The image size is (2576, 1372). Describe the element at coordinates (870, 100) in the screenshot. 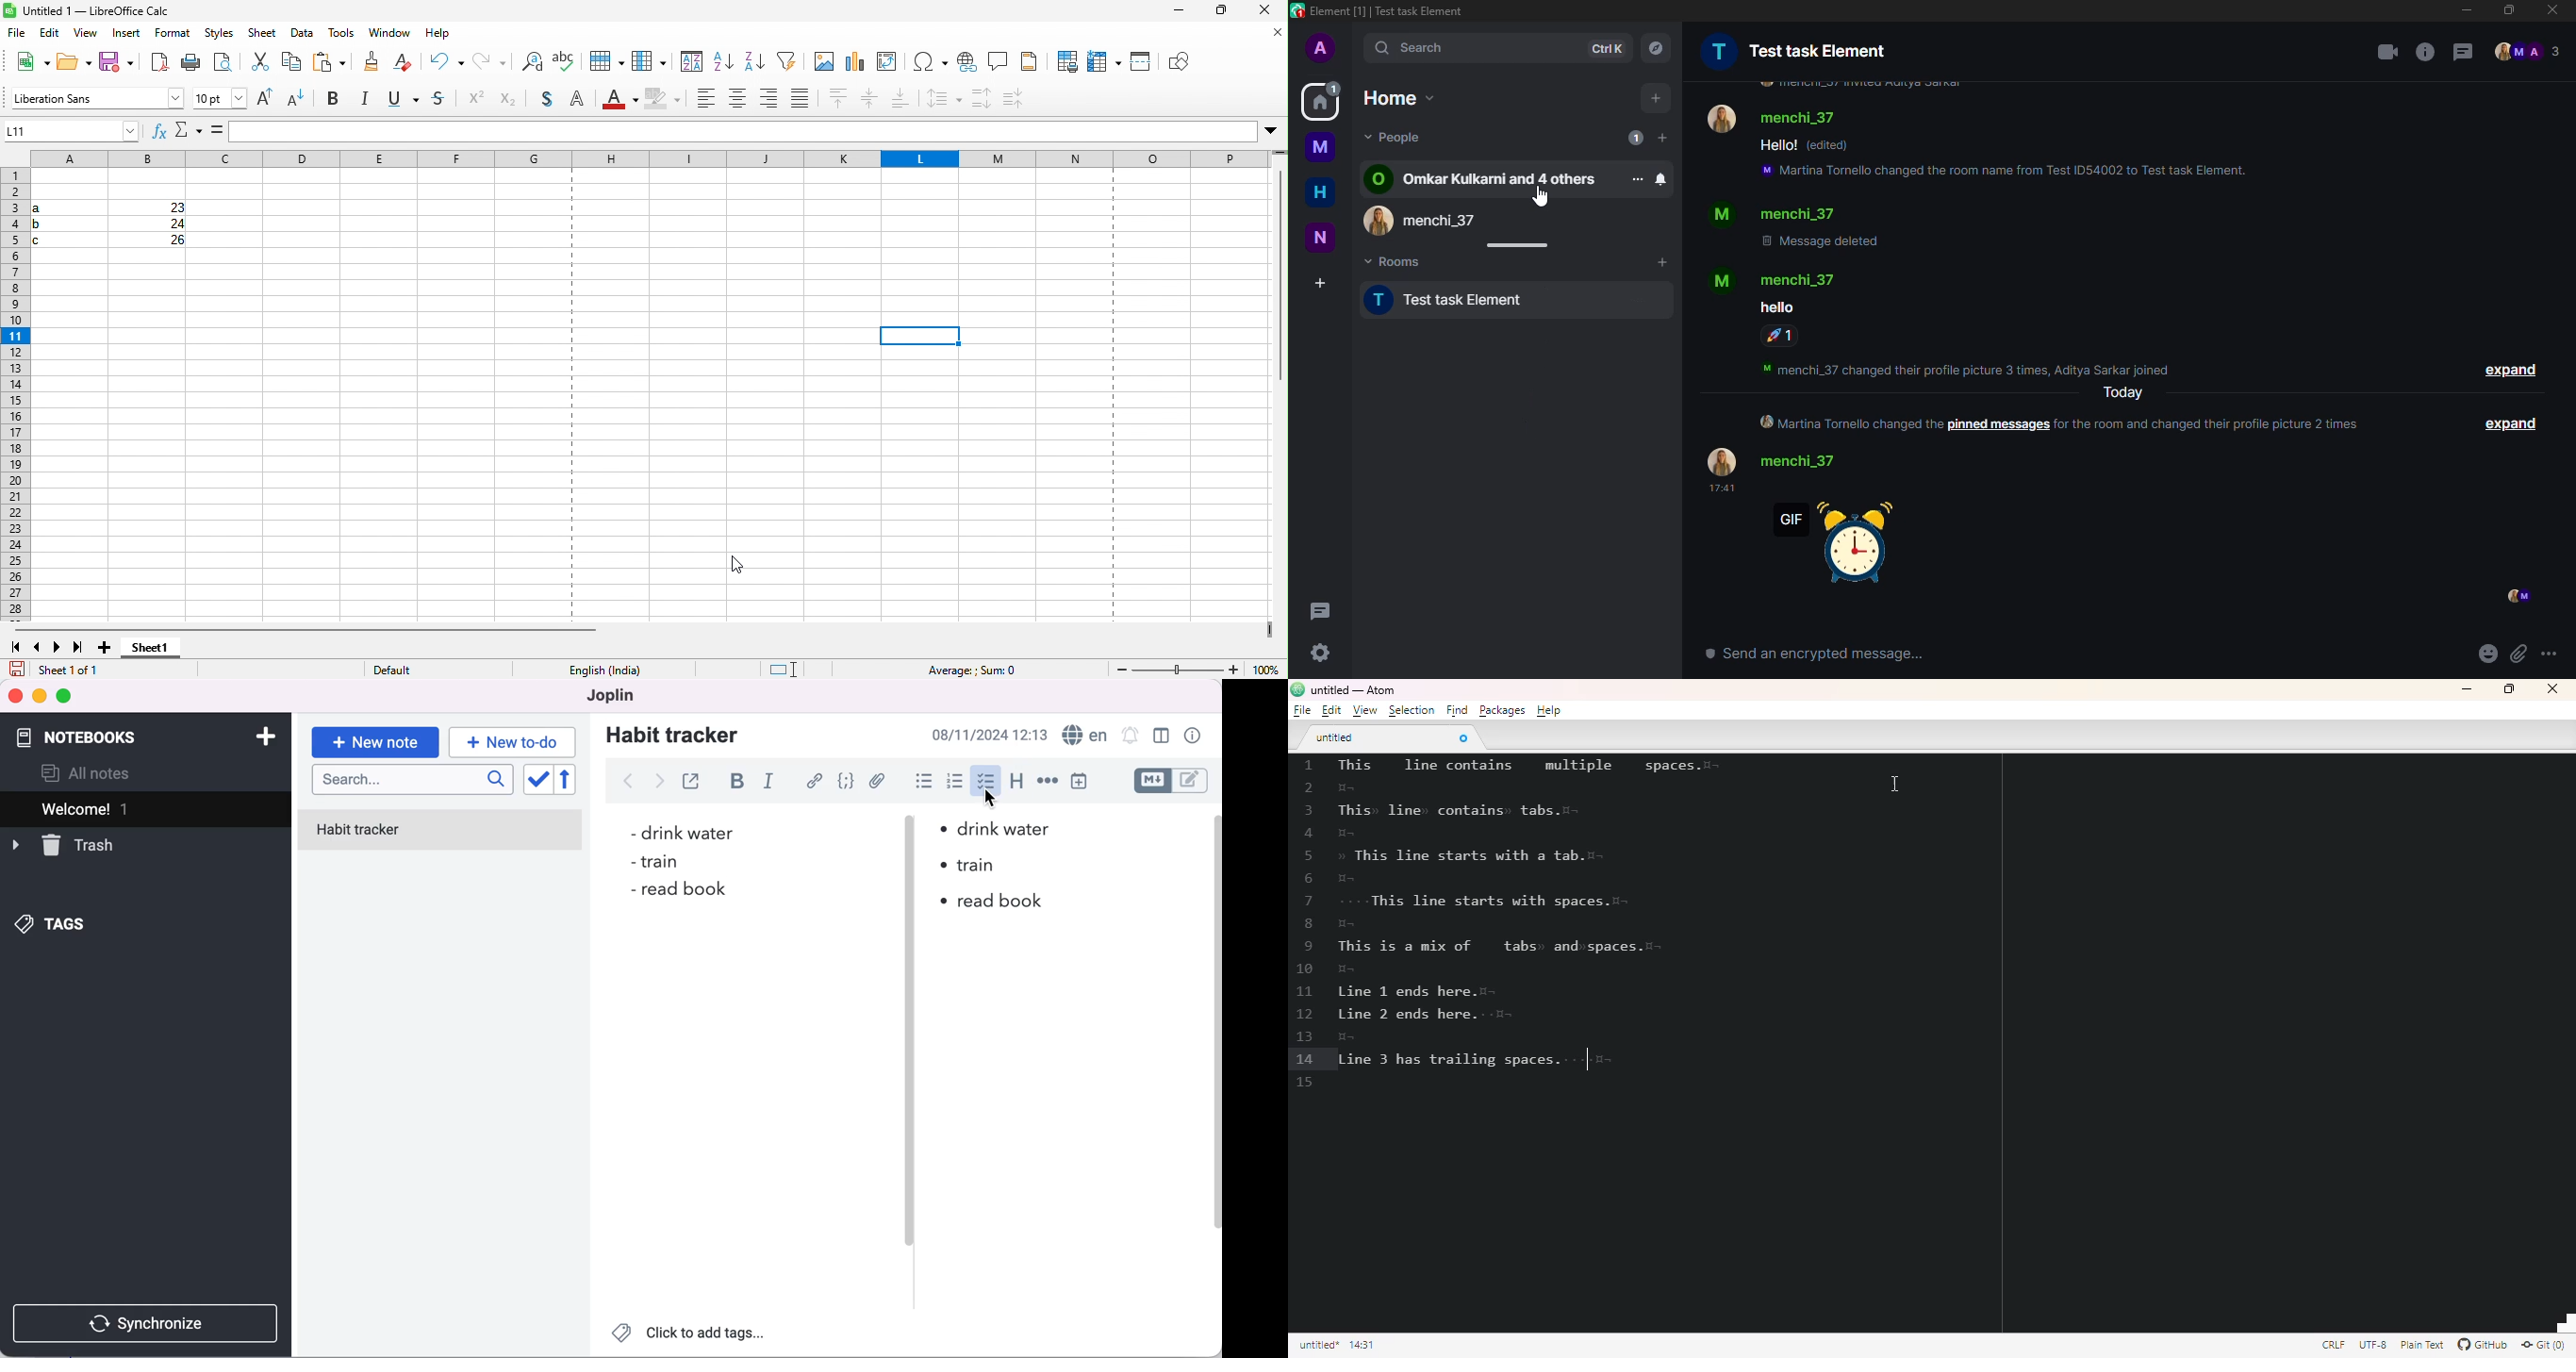

I see `center vertically` at that location.